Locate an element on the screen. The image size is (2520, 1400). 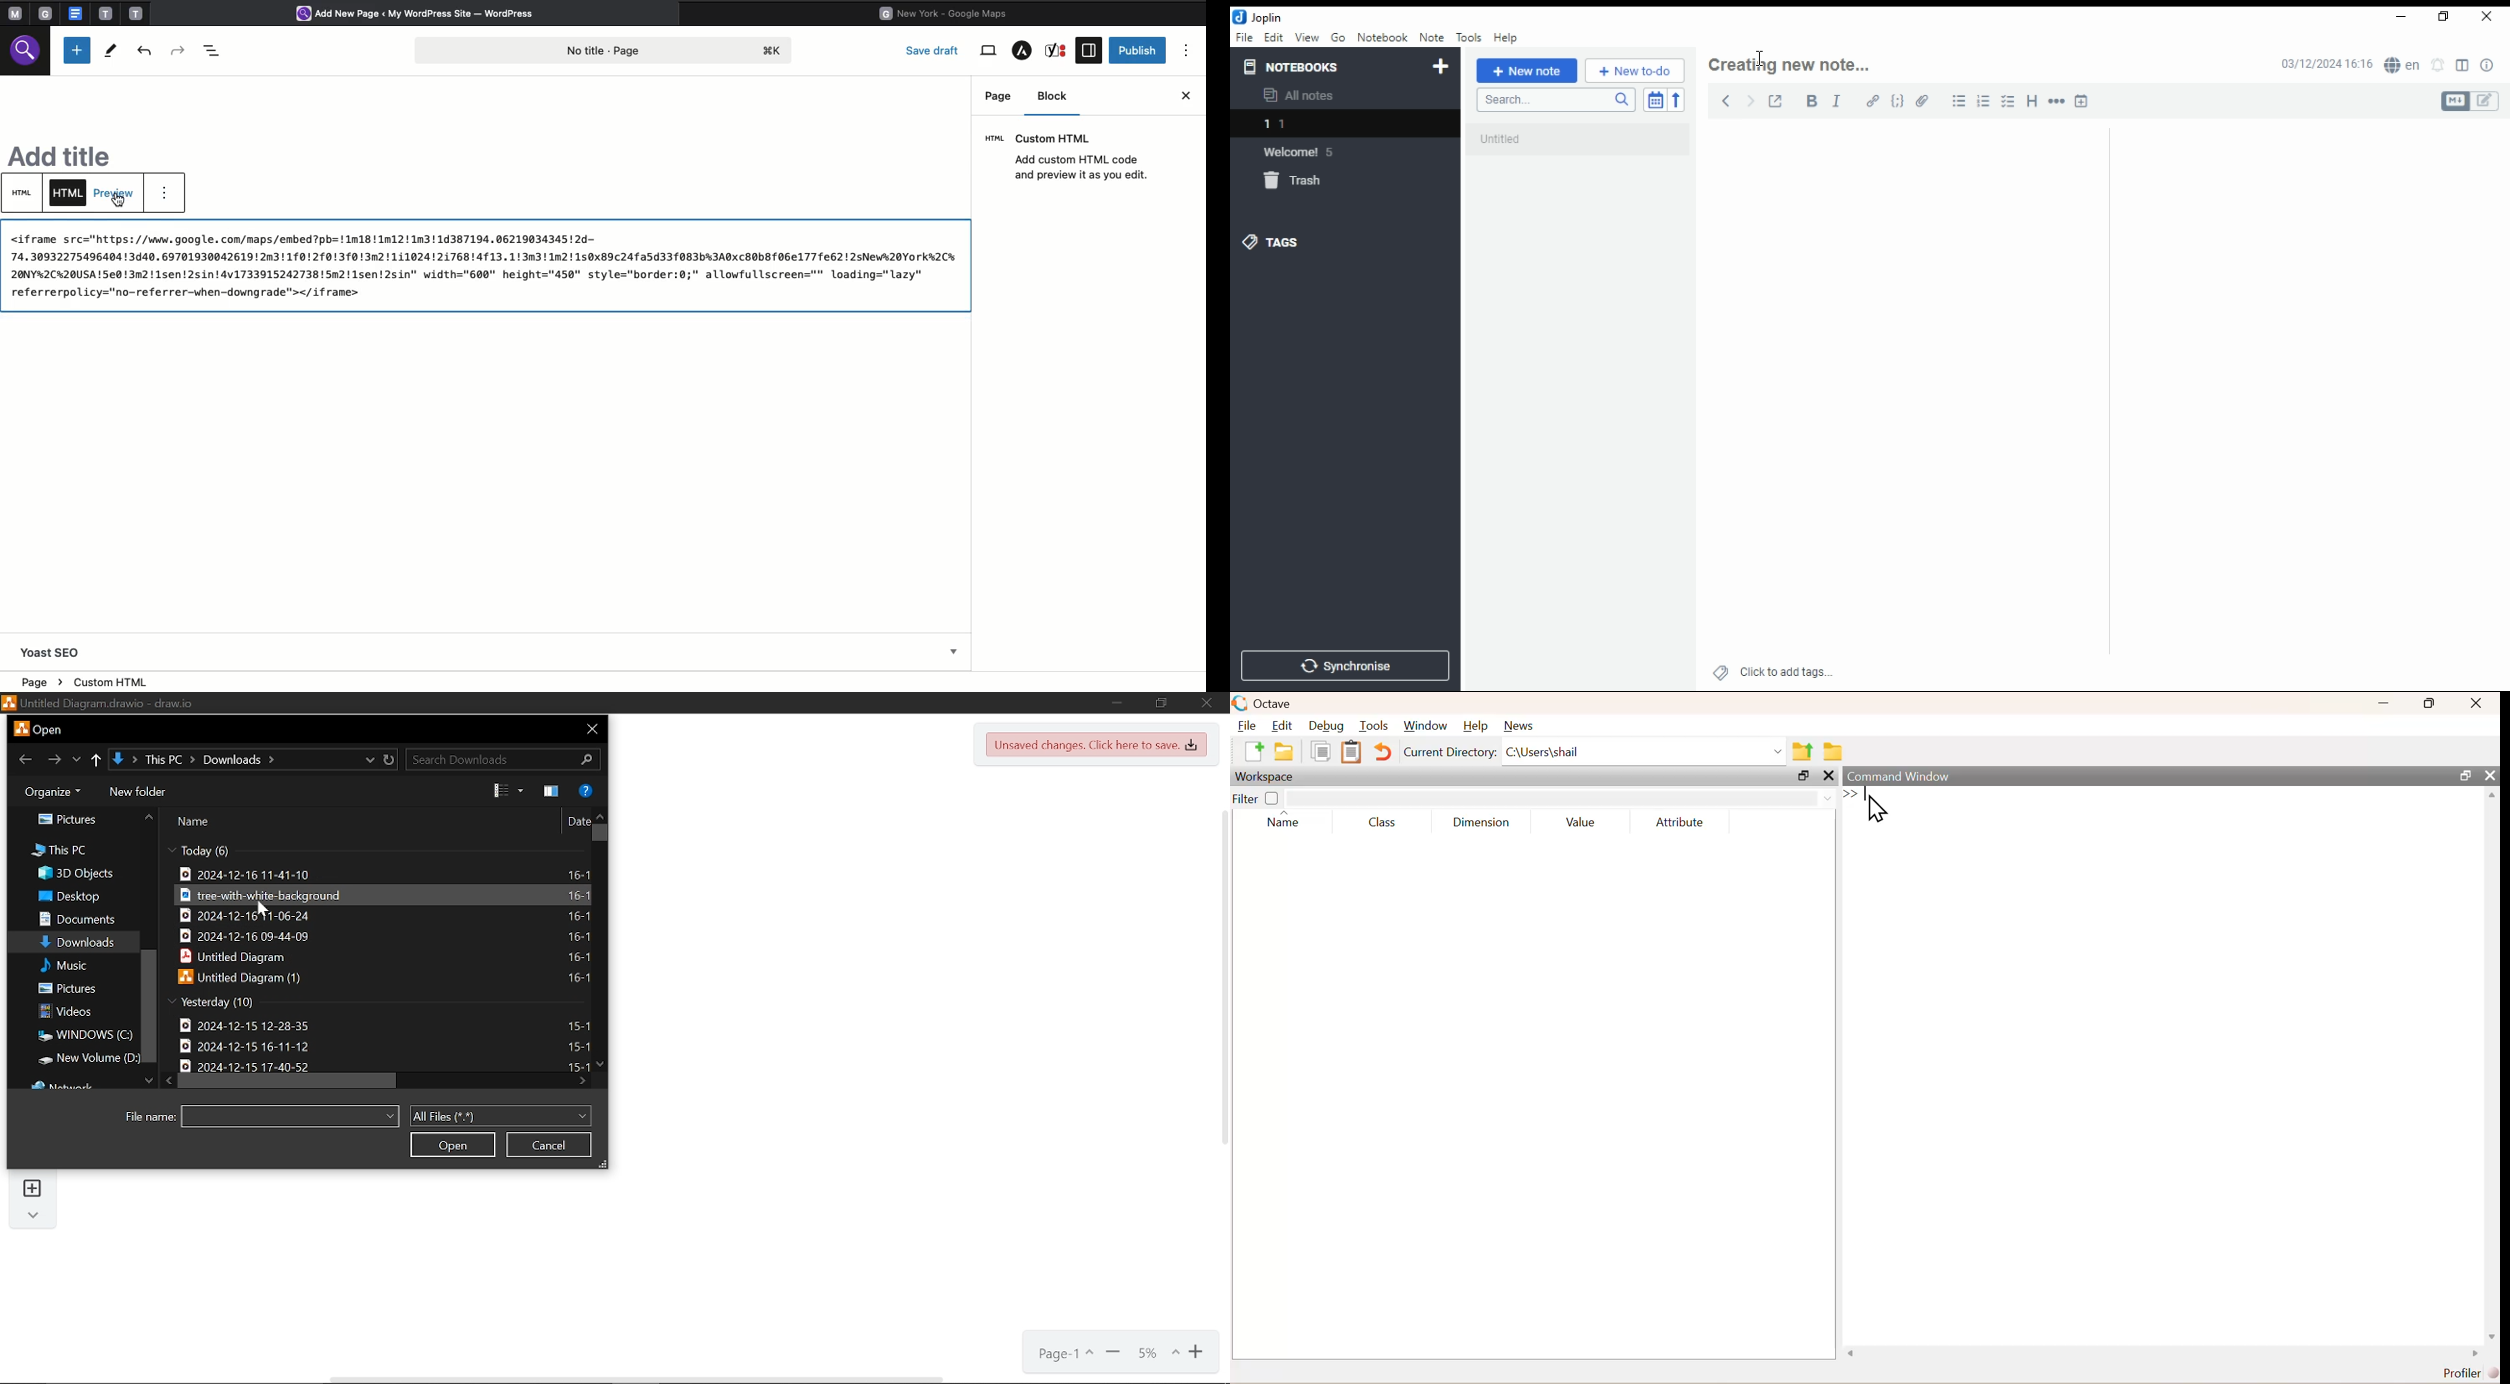
google doc is located at coordinates (75, 13).